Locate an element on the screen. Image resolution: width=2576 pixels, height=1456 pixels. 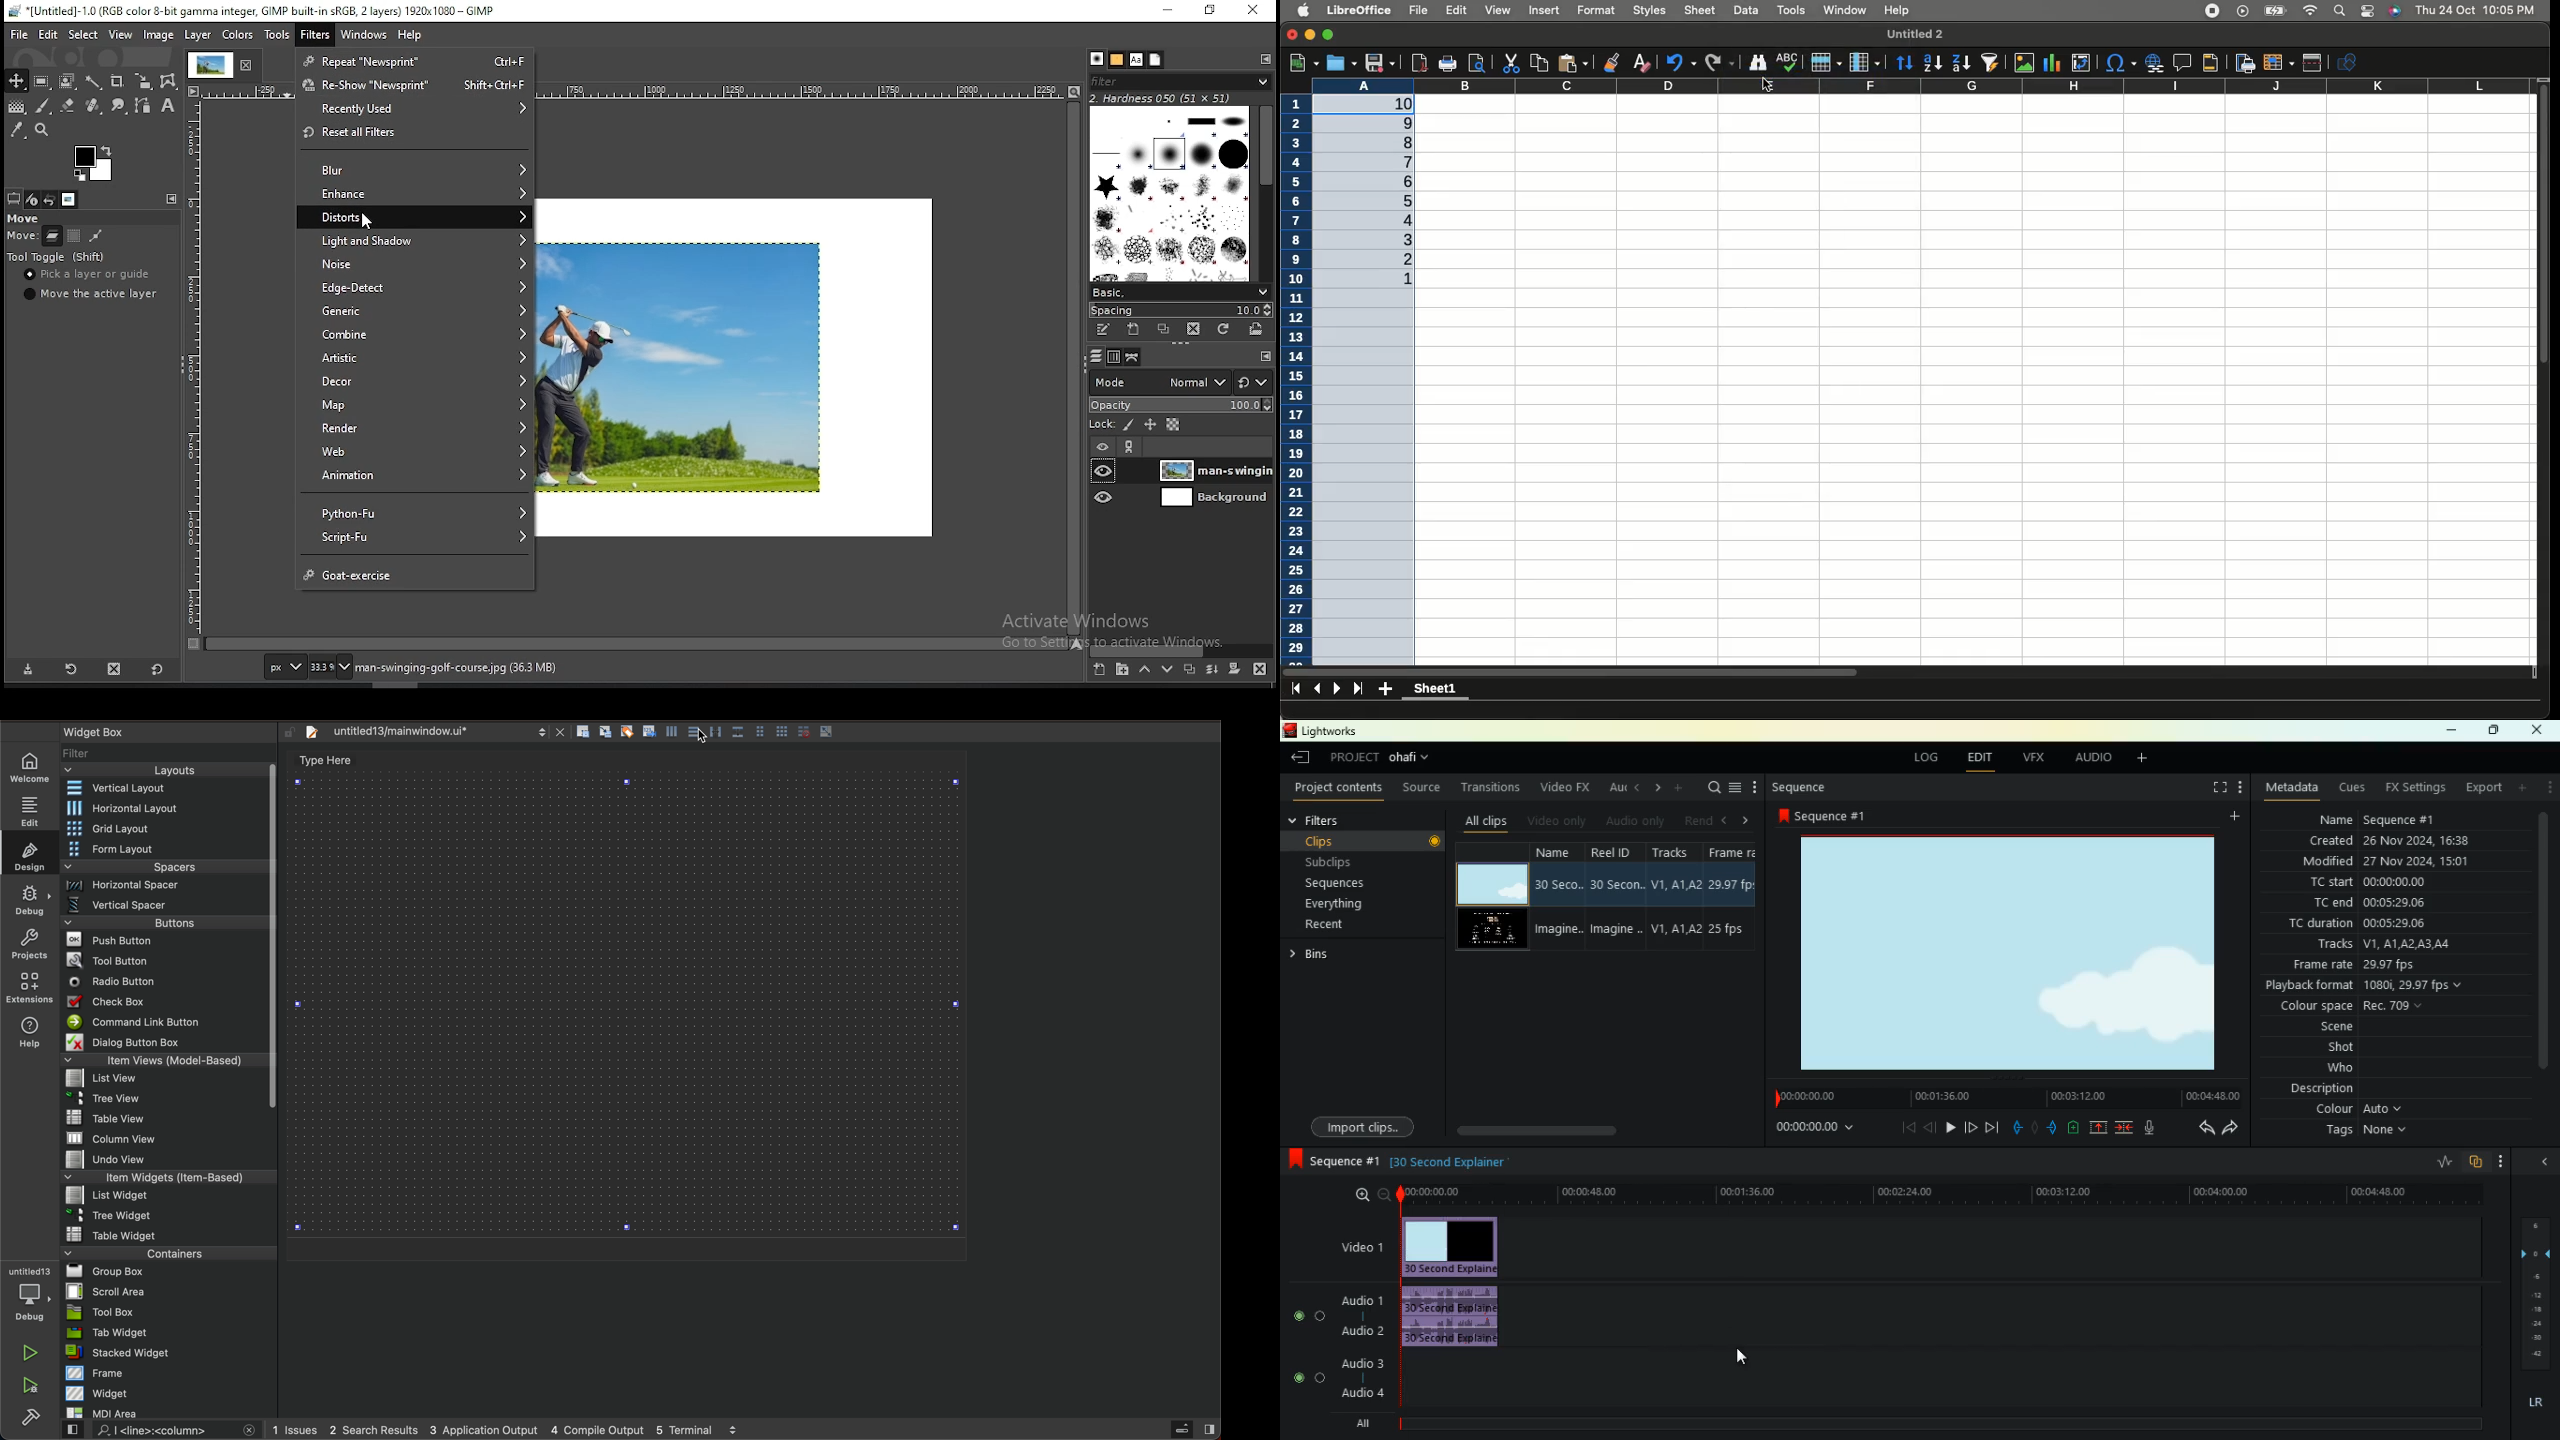
export is located at coordinates (2481, 790).